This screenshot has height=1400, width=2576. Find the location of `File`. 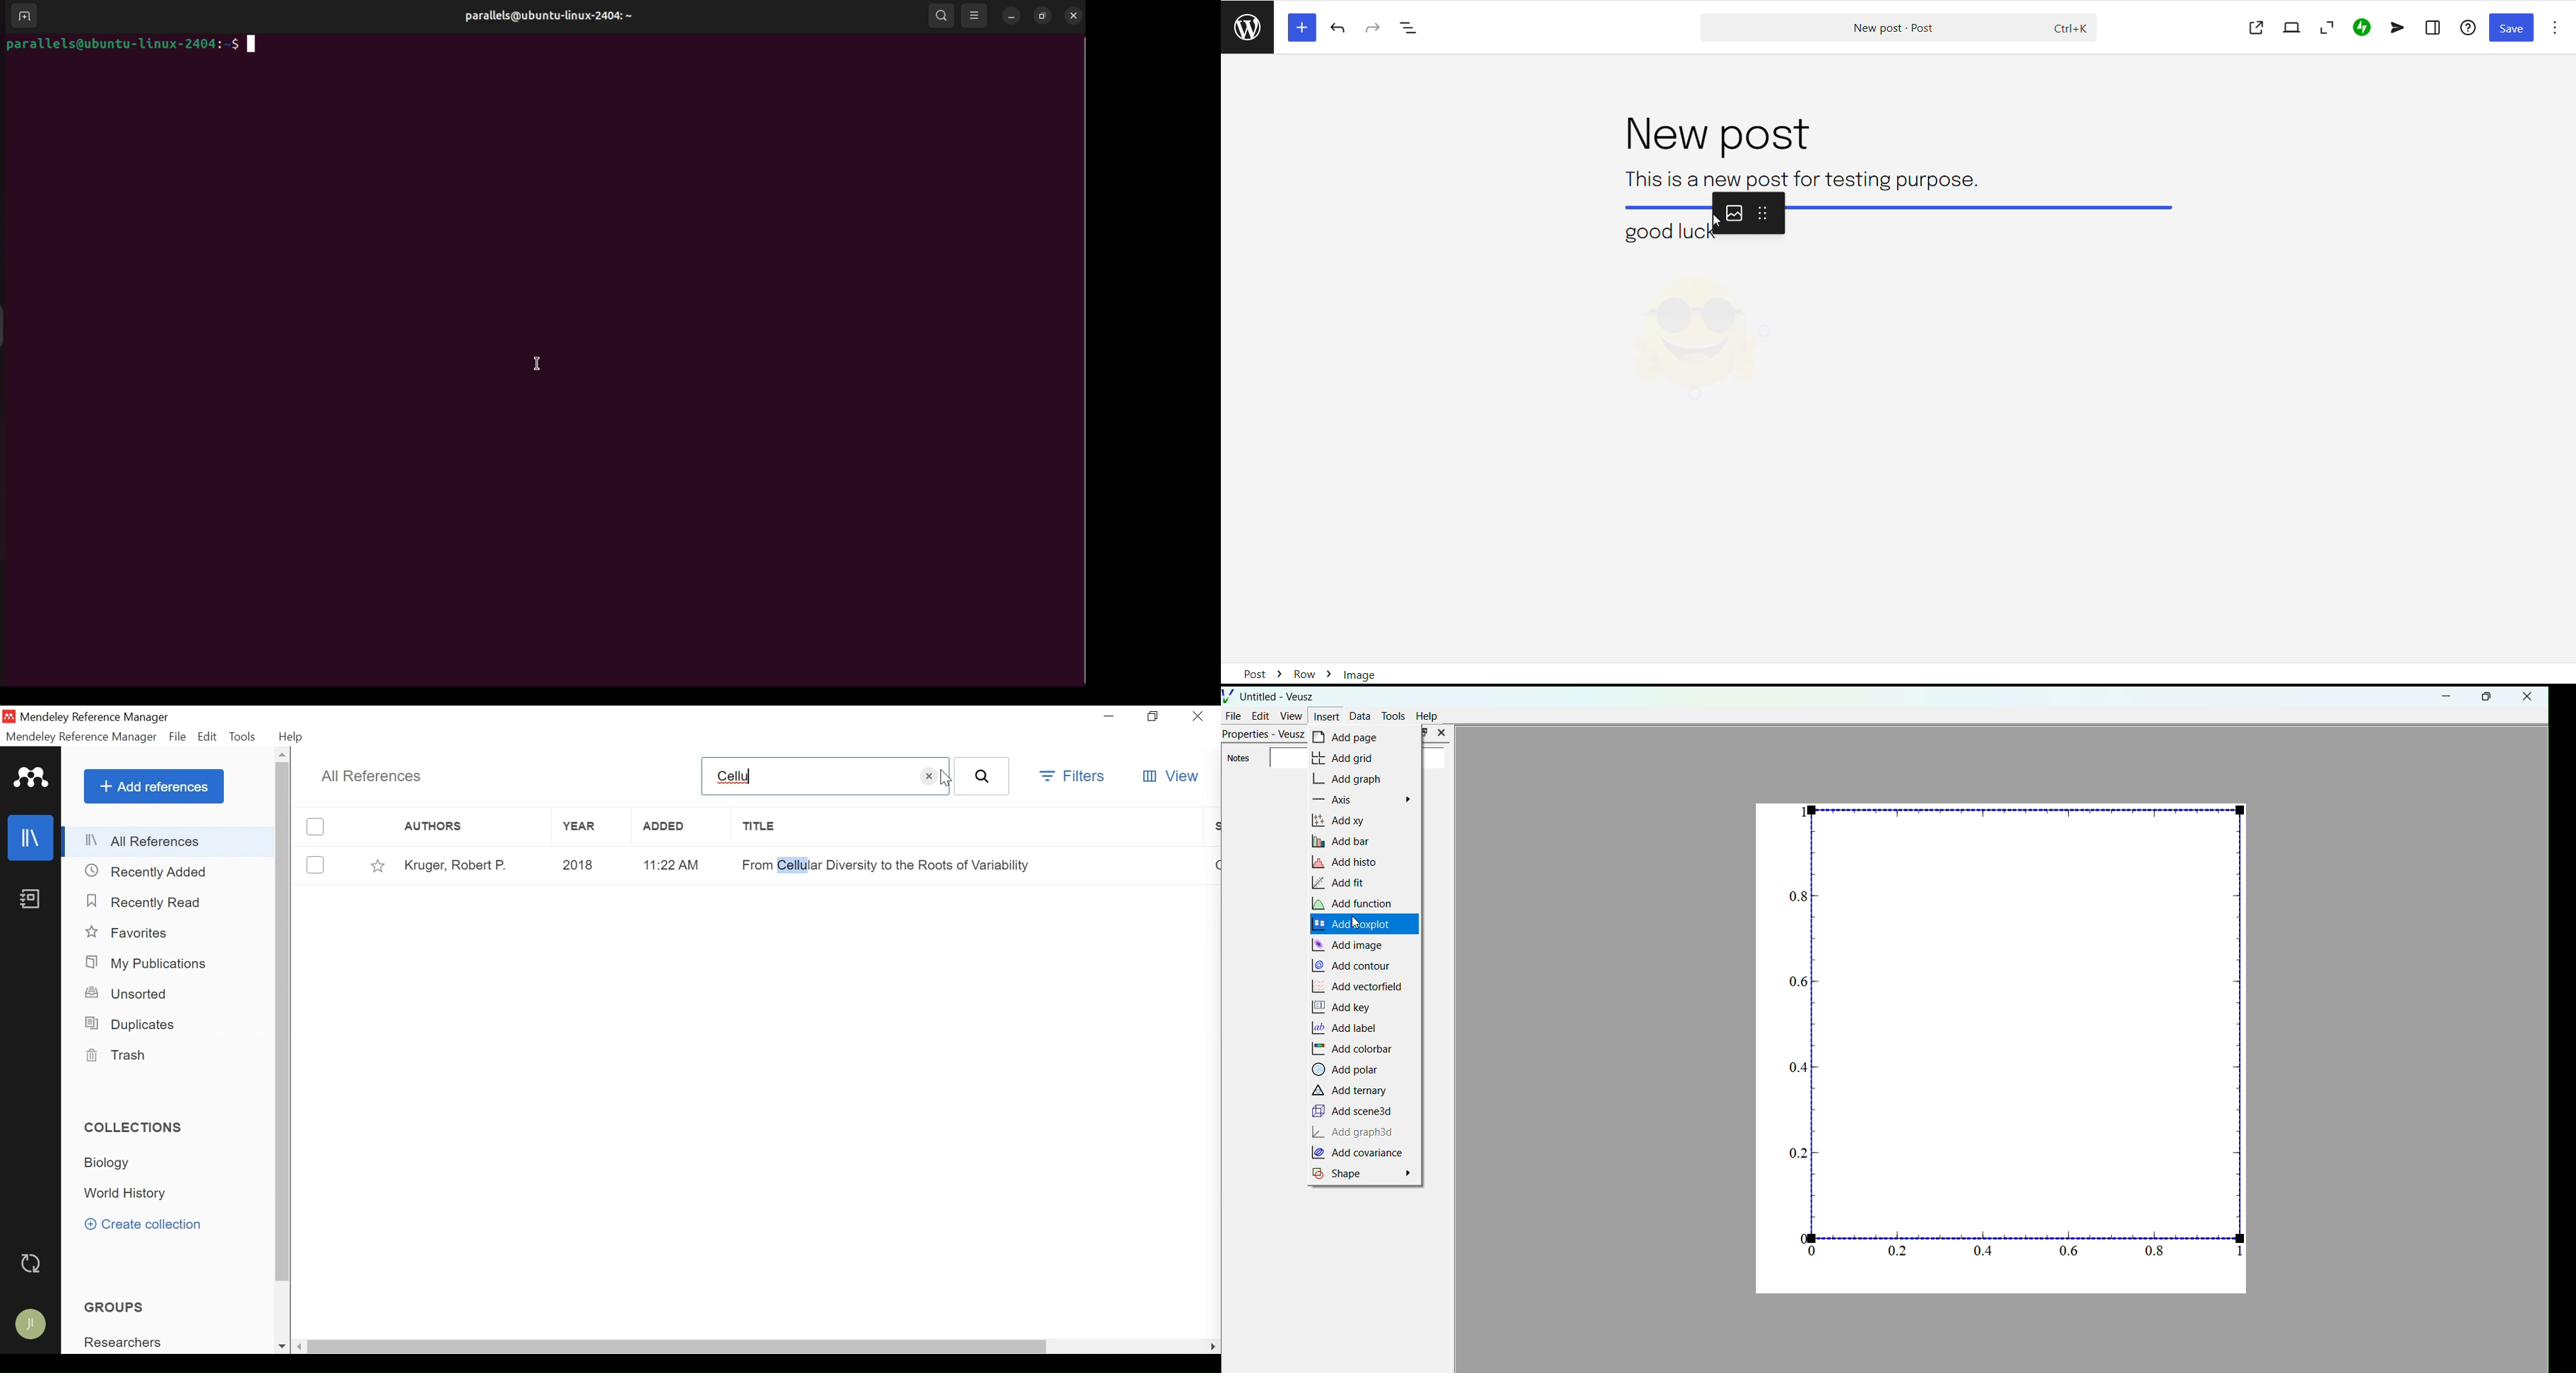

File is located at coordinates (1234, 715).